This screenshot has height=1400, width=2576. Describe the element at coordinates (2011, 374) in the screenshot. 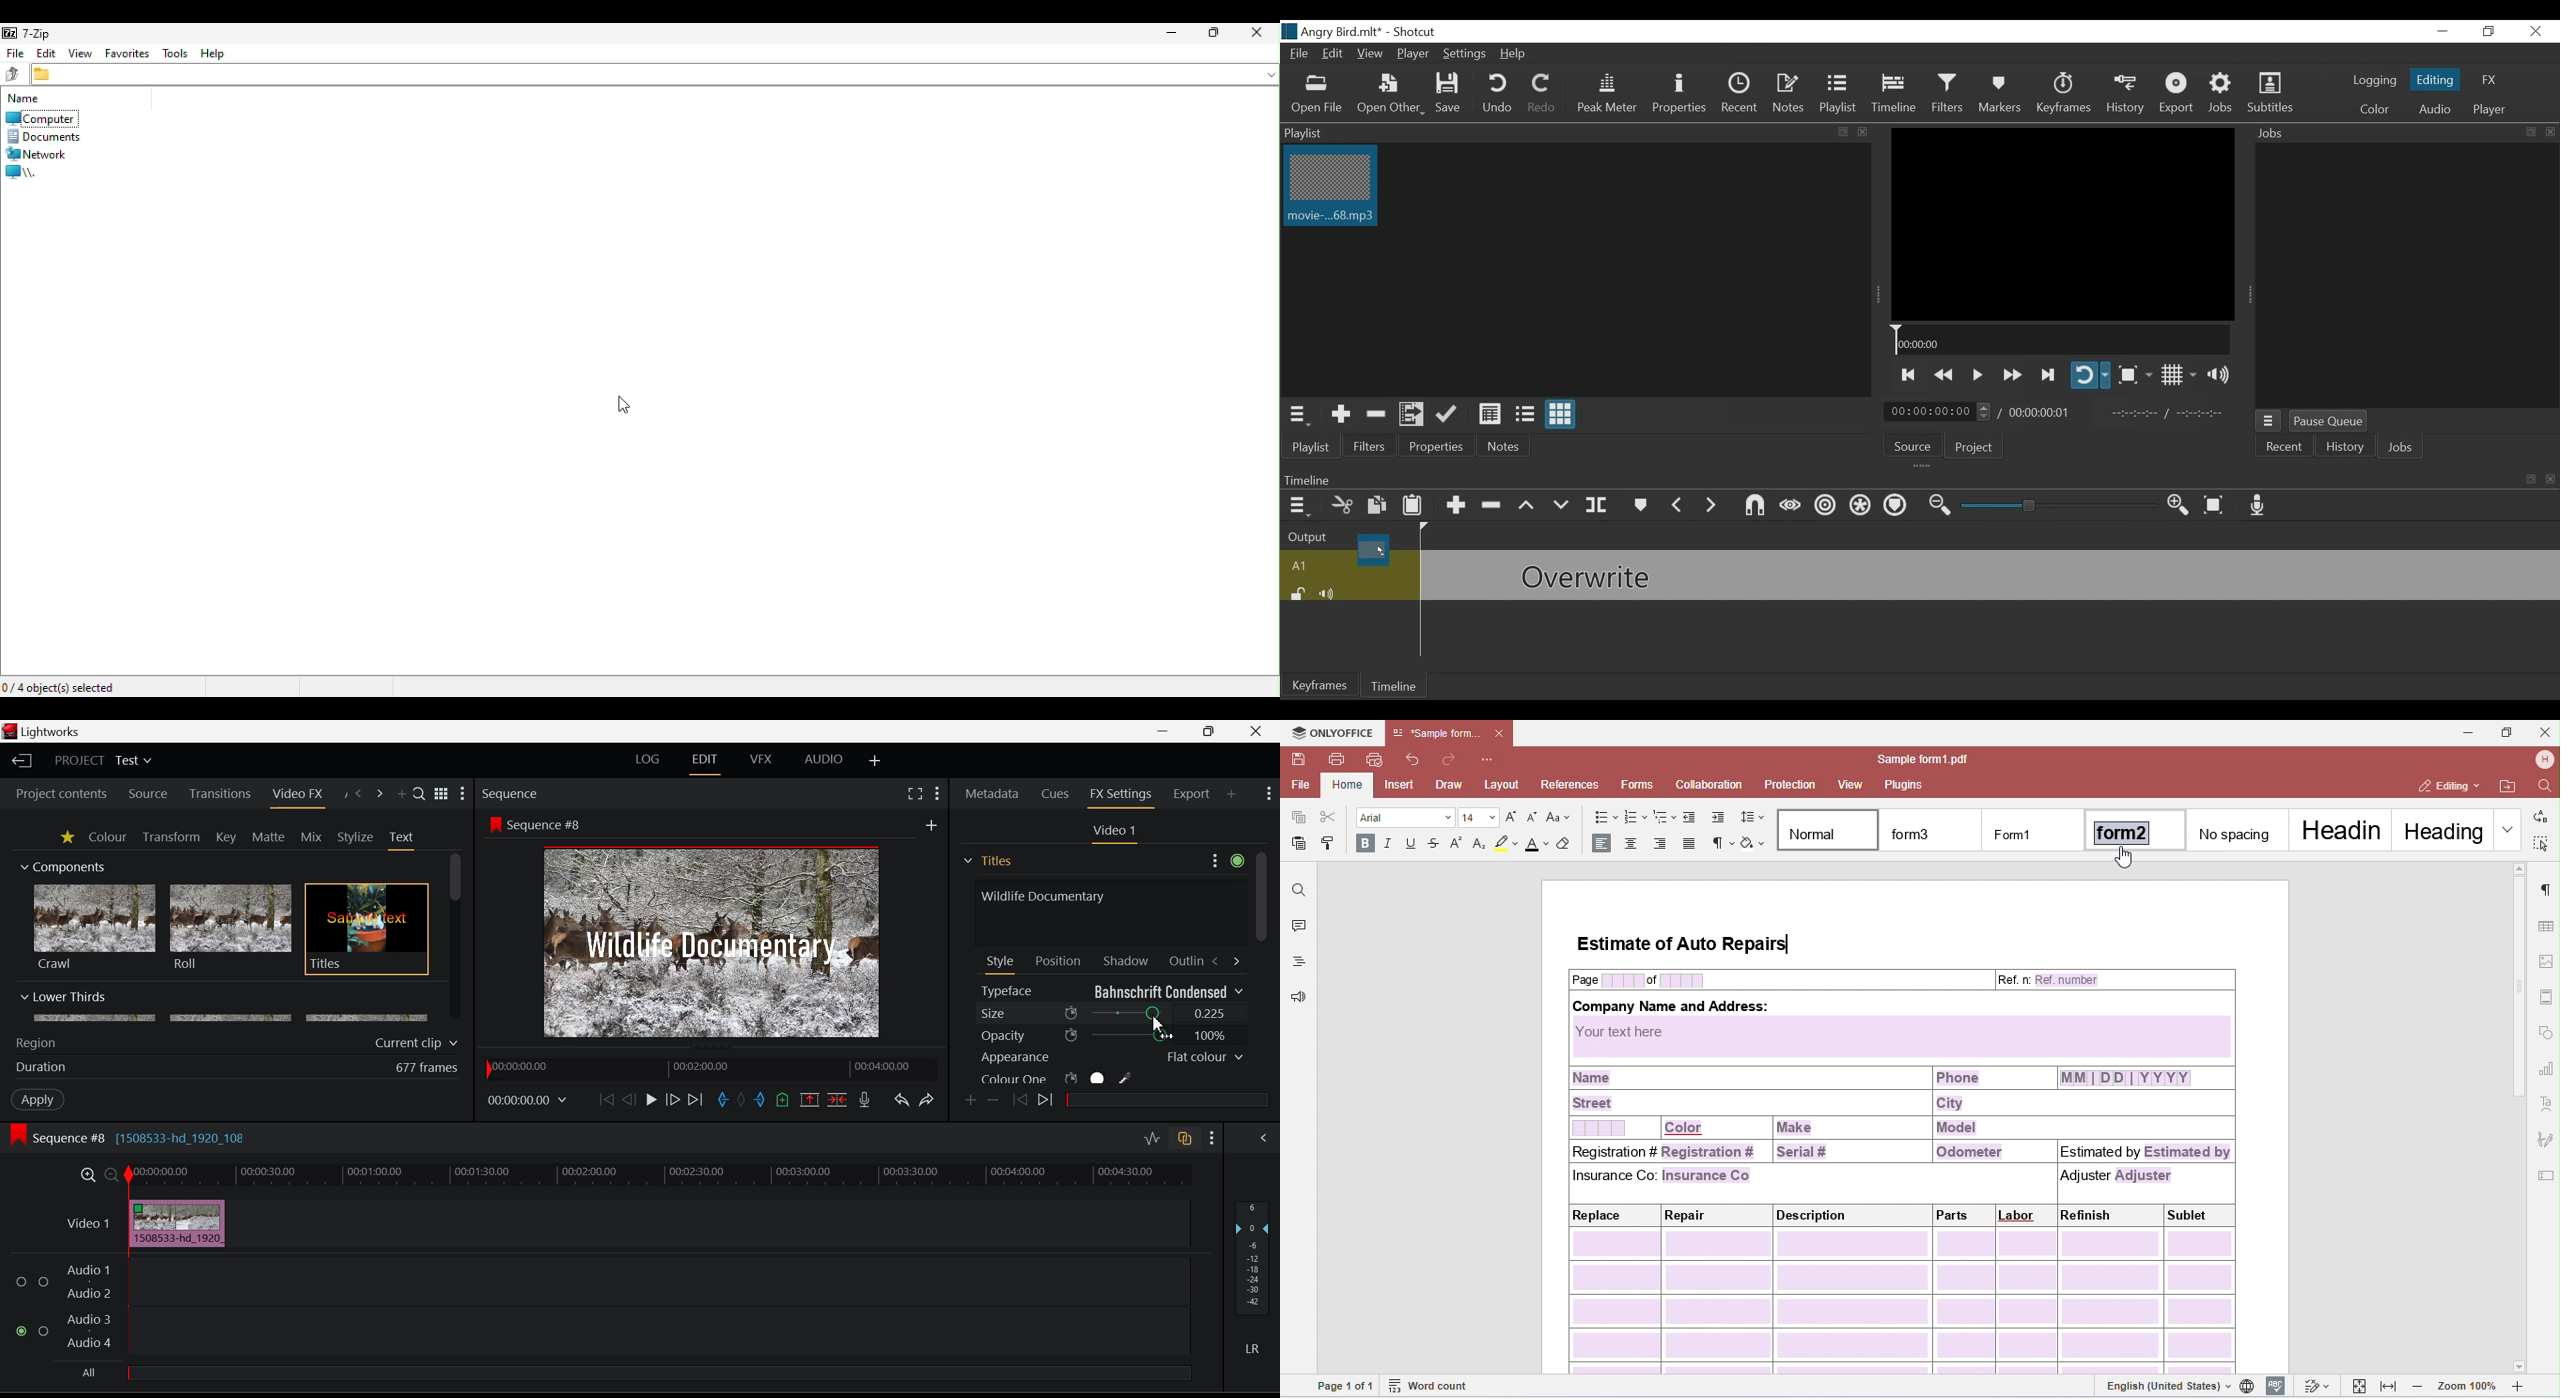

I see `Play quickly forward` at that location.